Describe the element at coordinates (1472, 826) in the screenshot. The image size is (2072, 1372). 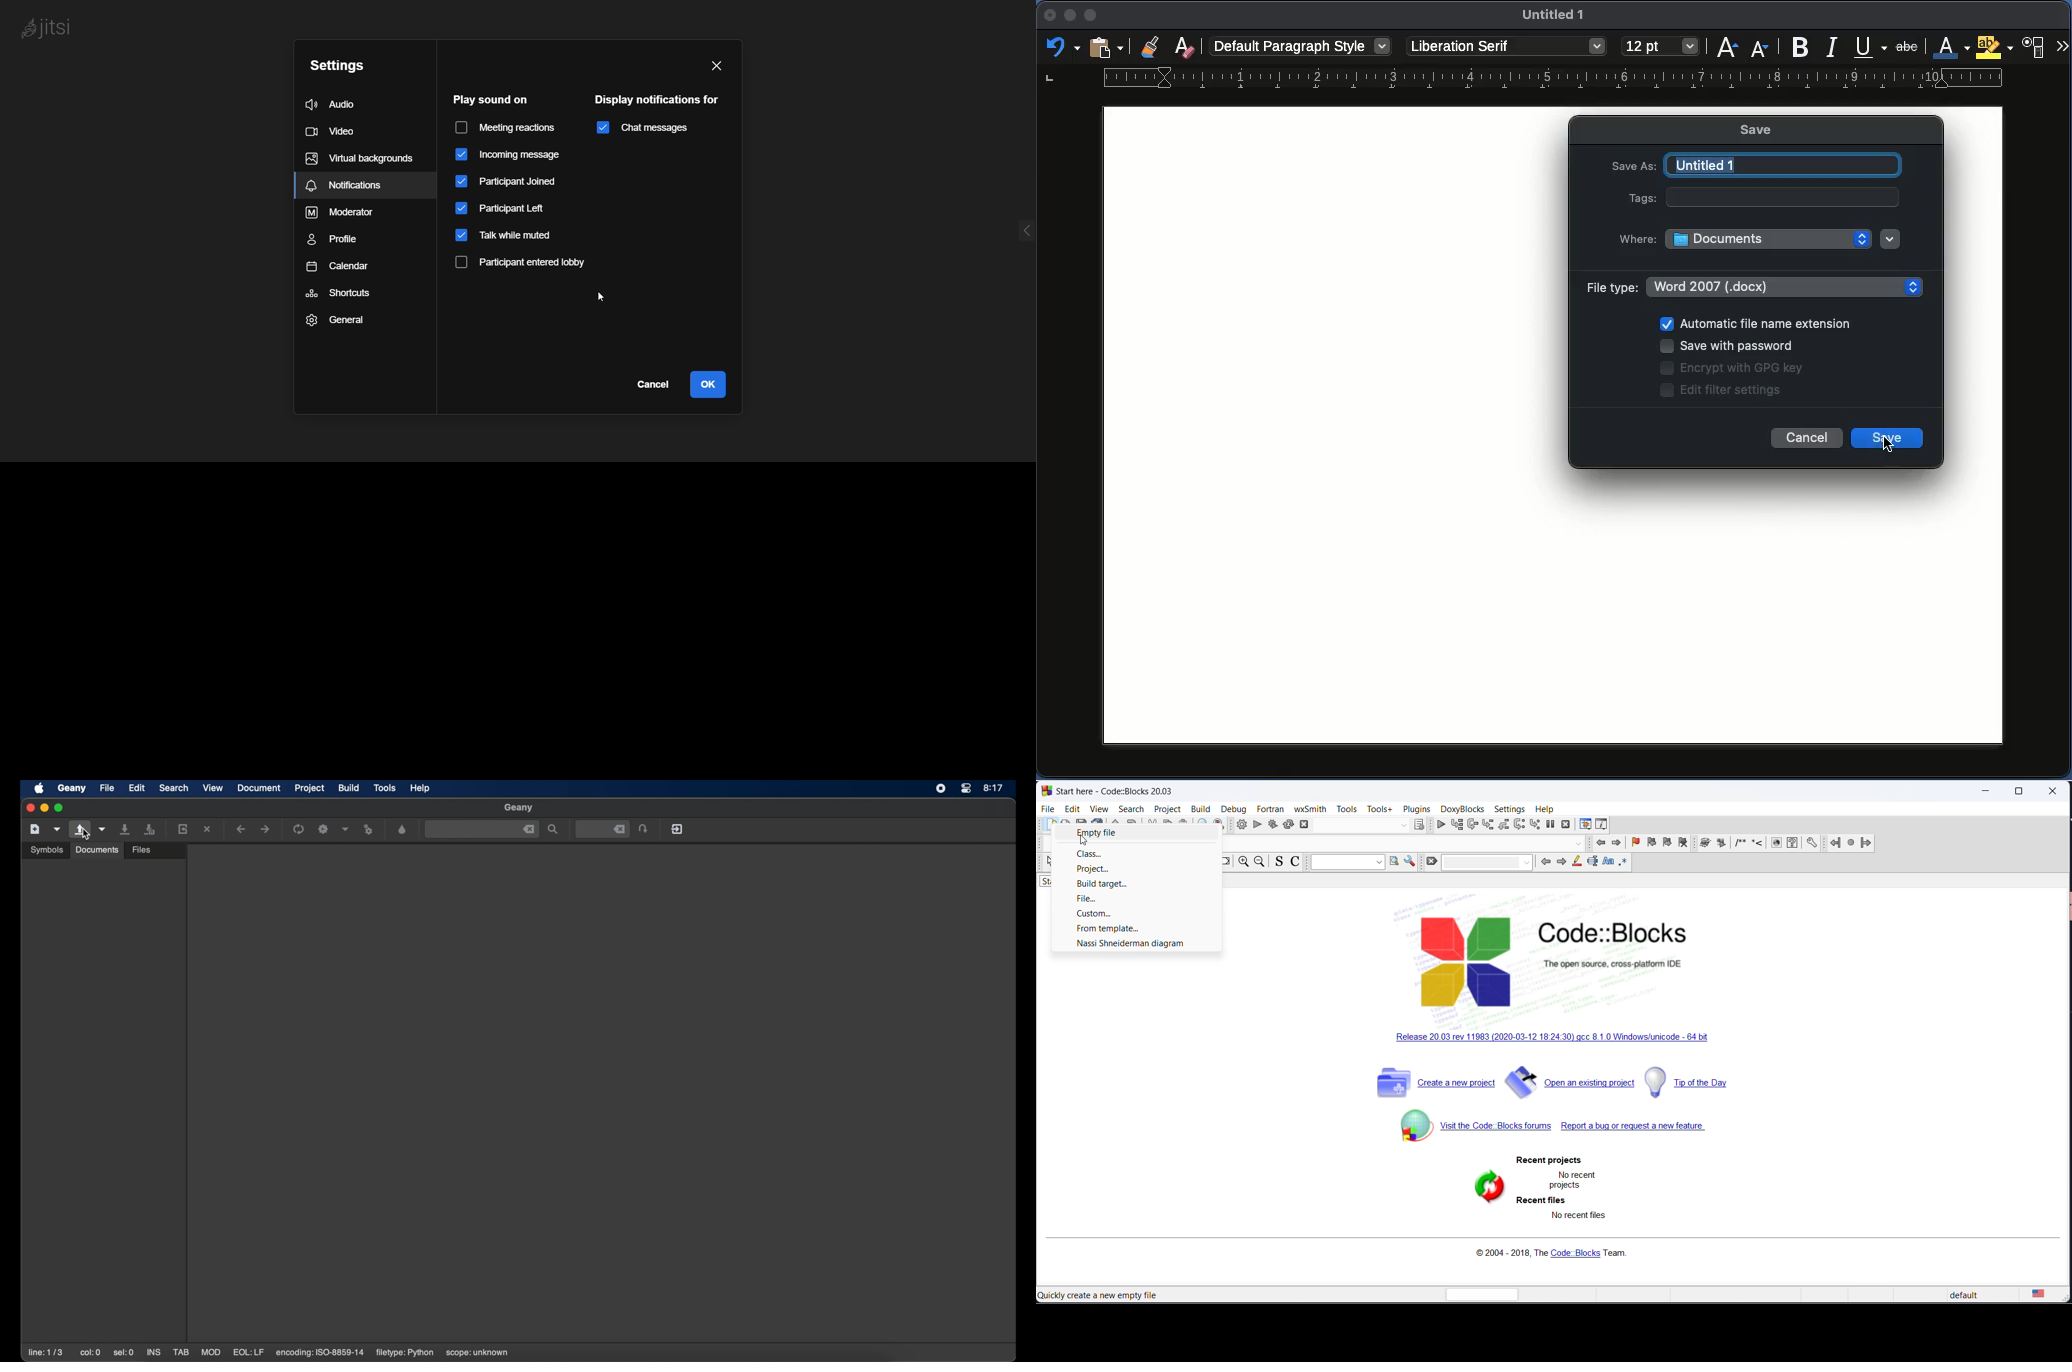
I see `next line` at that location.